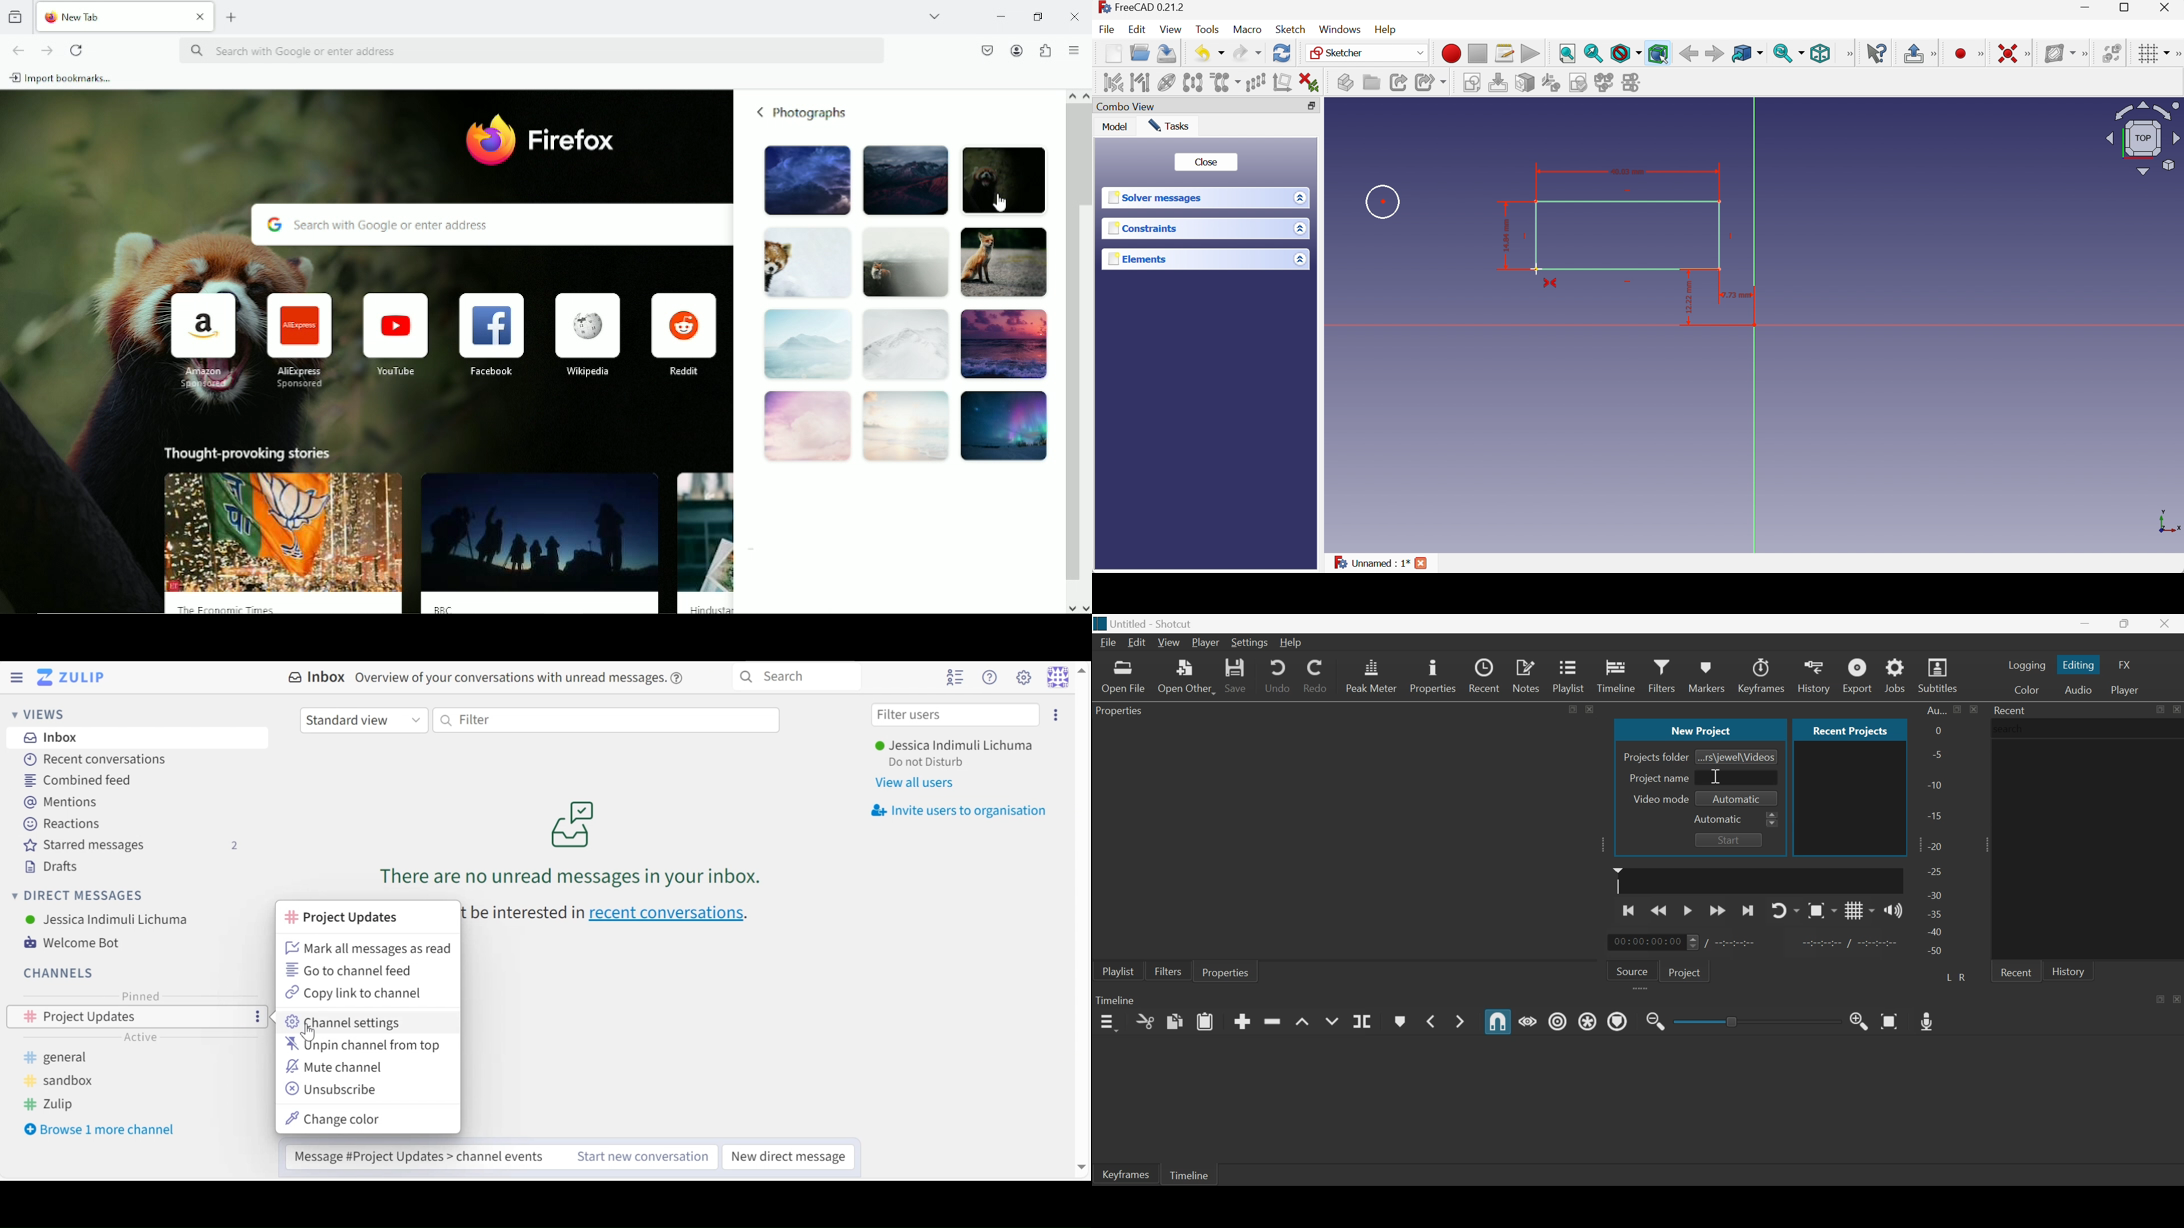 The height and width of the screenshot is (1232, 2184). Describe the element at coordinates (101, 760) in the screenshot. I see `Recent Conversations` at that location.